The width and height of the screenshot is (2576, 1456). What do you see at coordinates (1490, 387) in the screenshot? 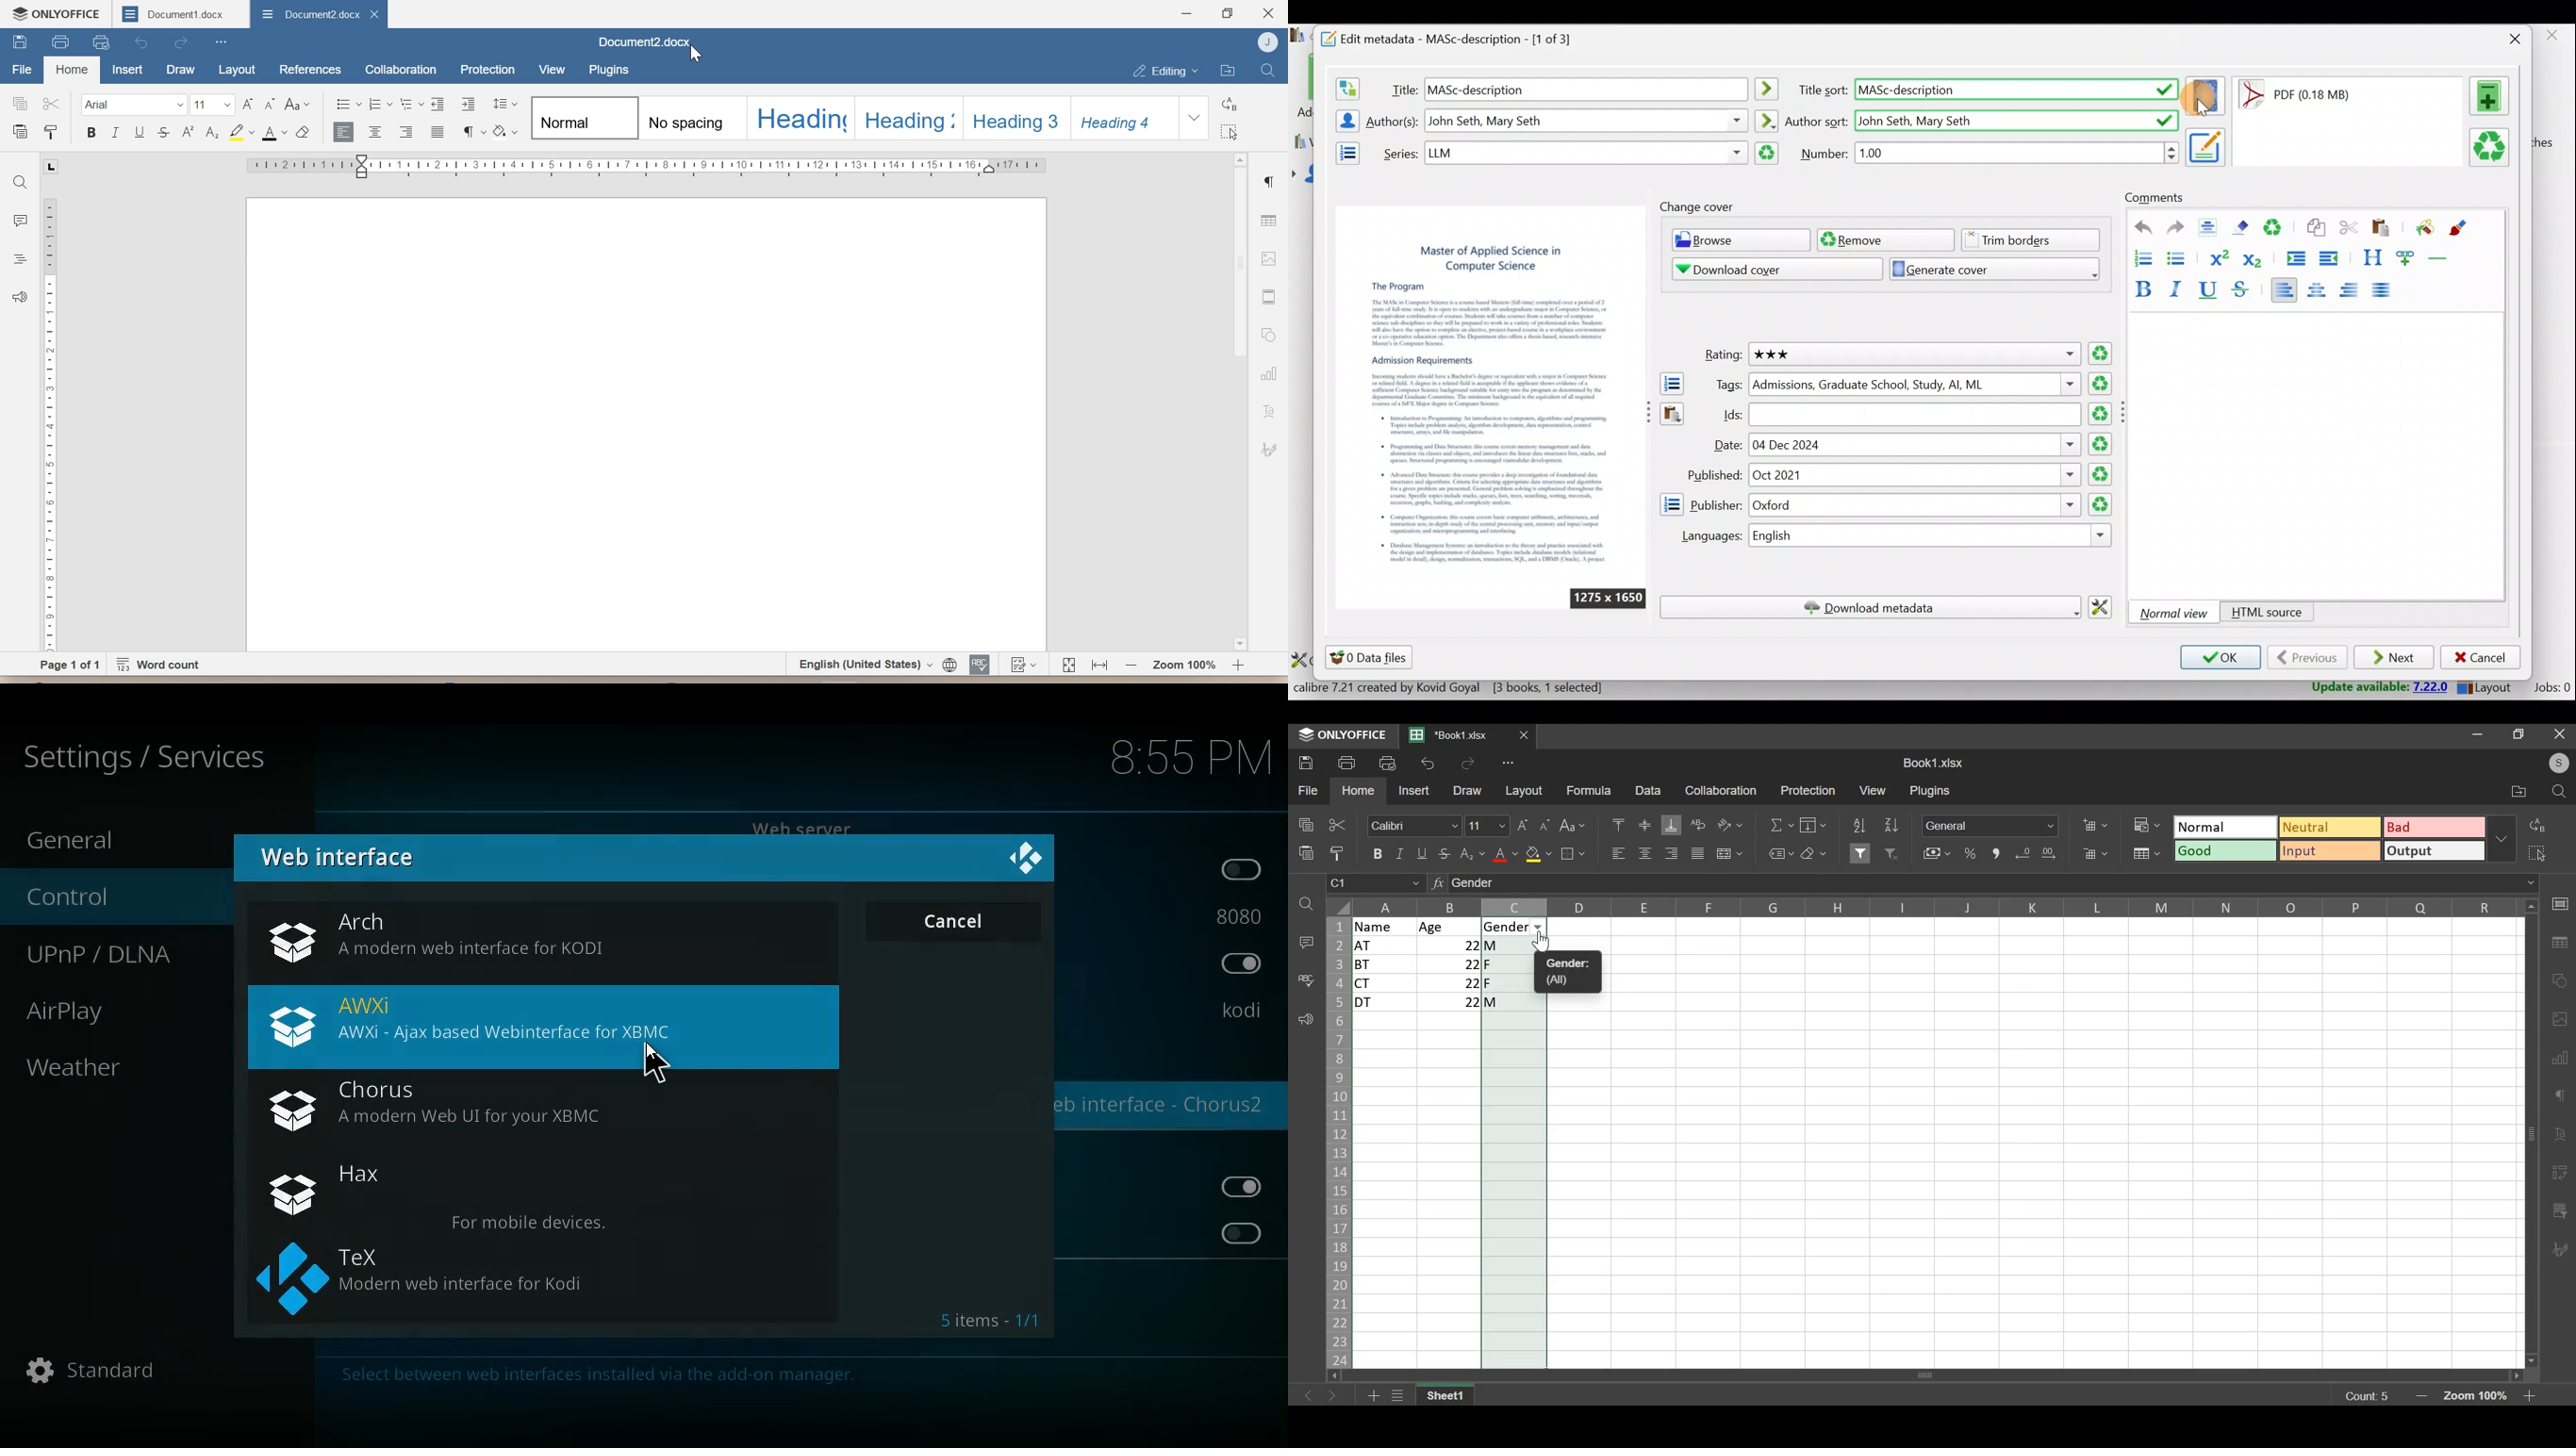
I see `cover preview` at bounding box center [1490, 387].